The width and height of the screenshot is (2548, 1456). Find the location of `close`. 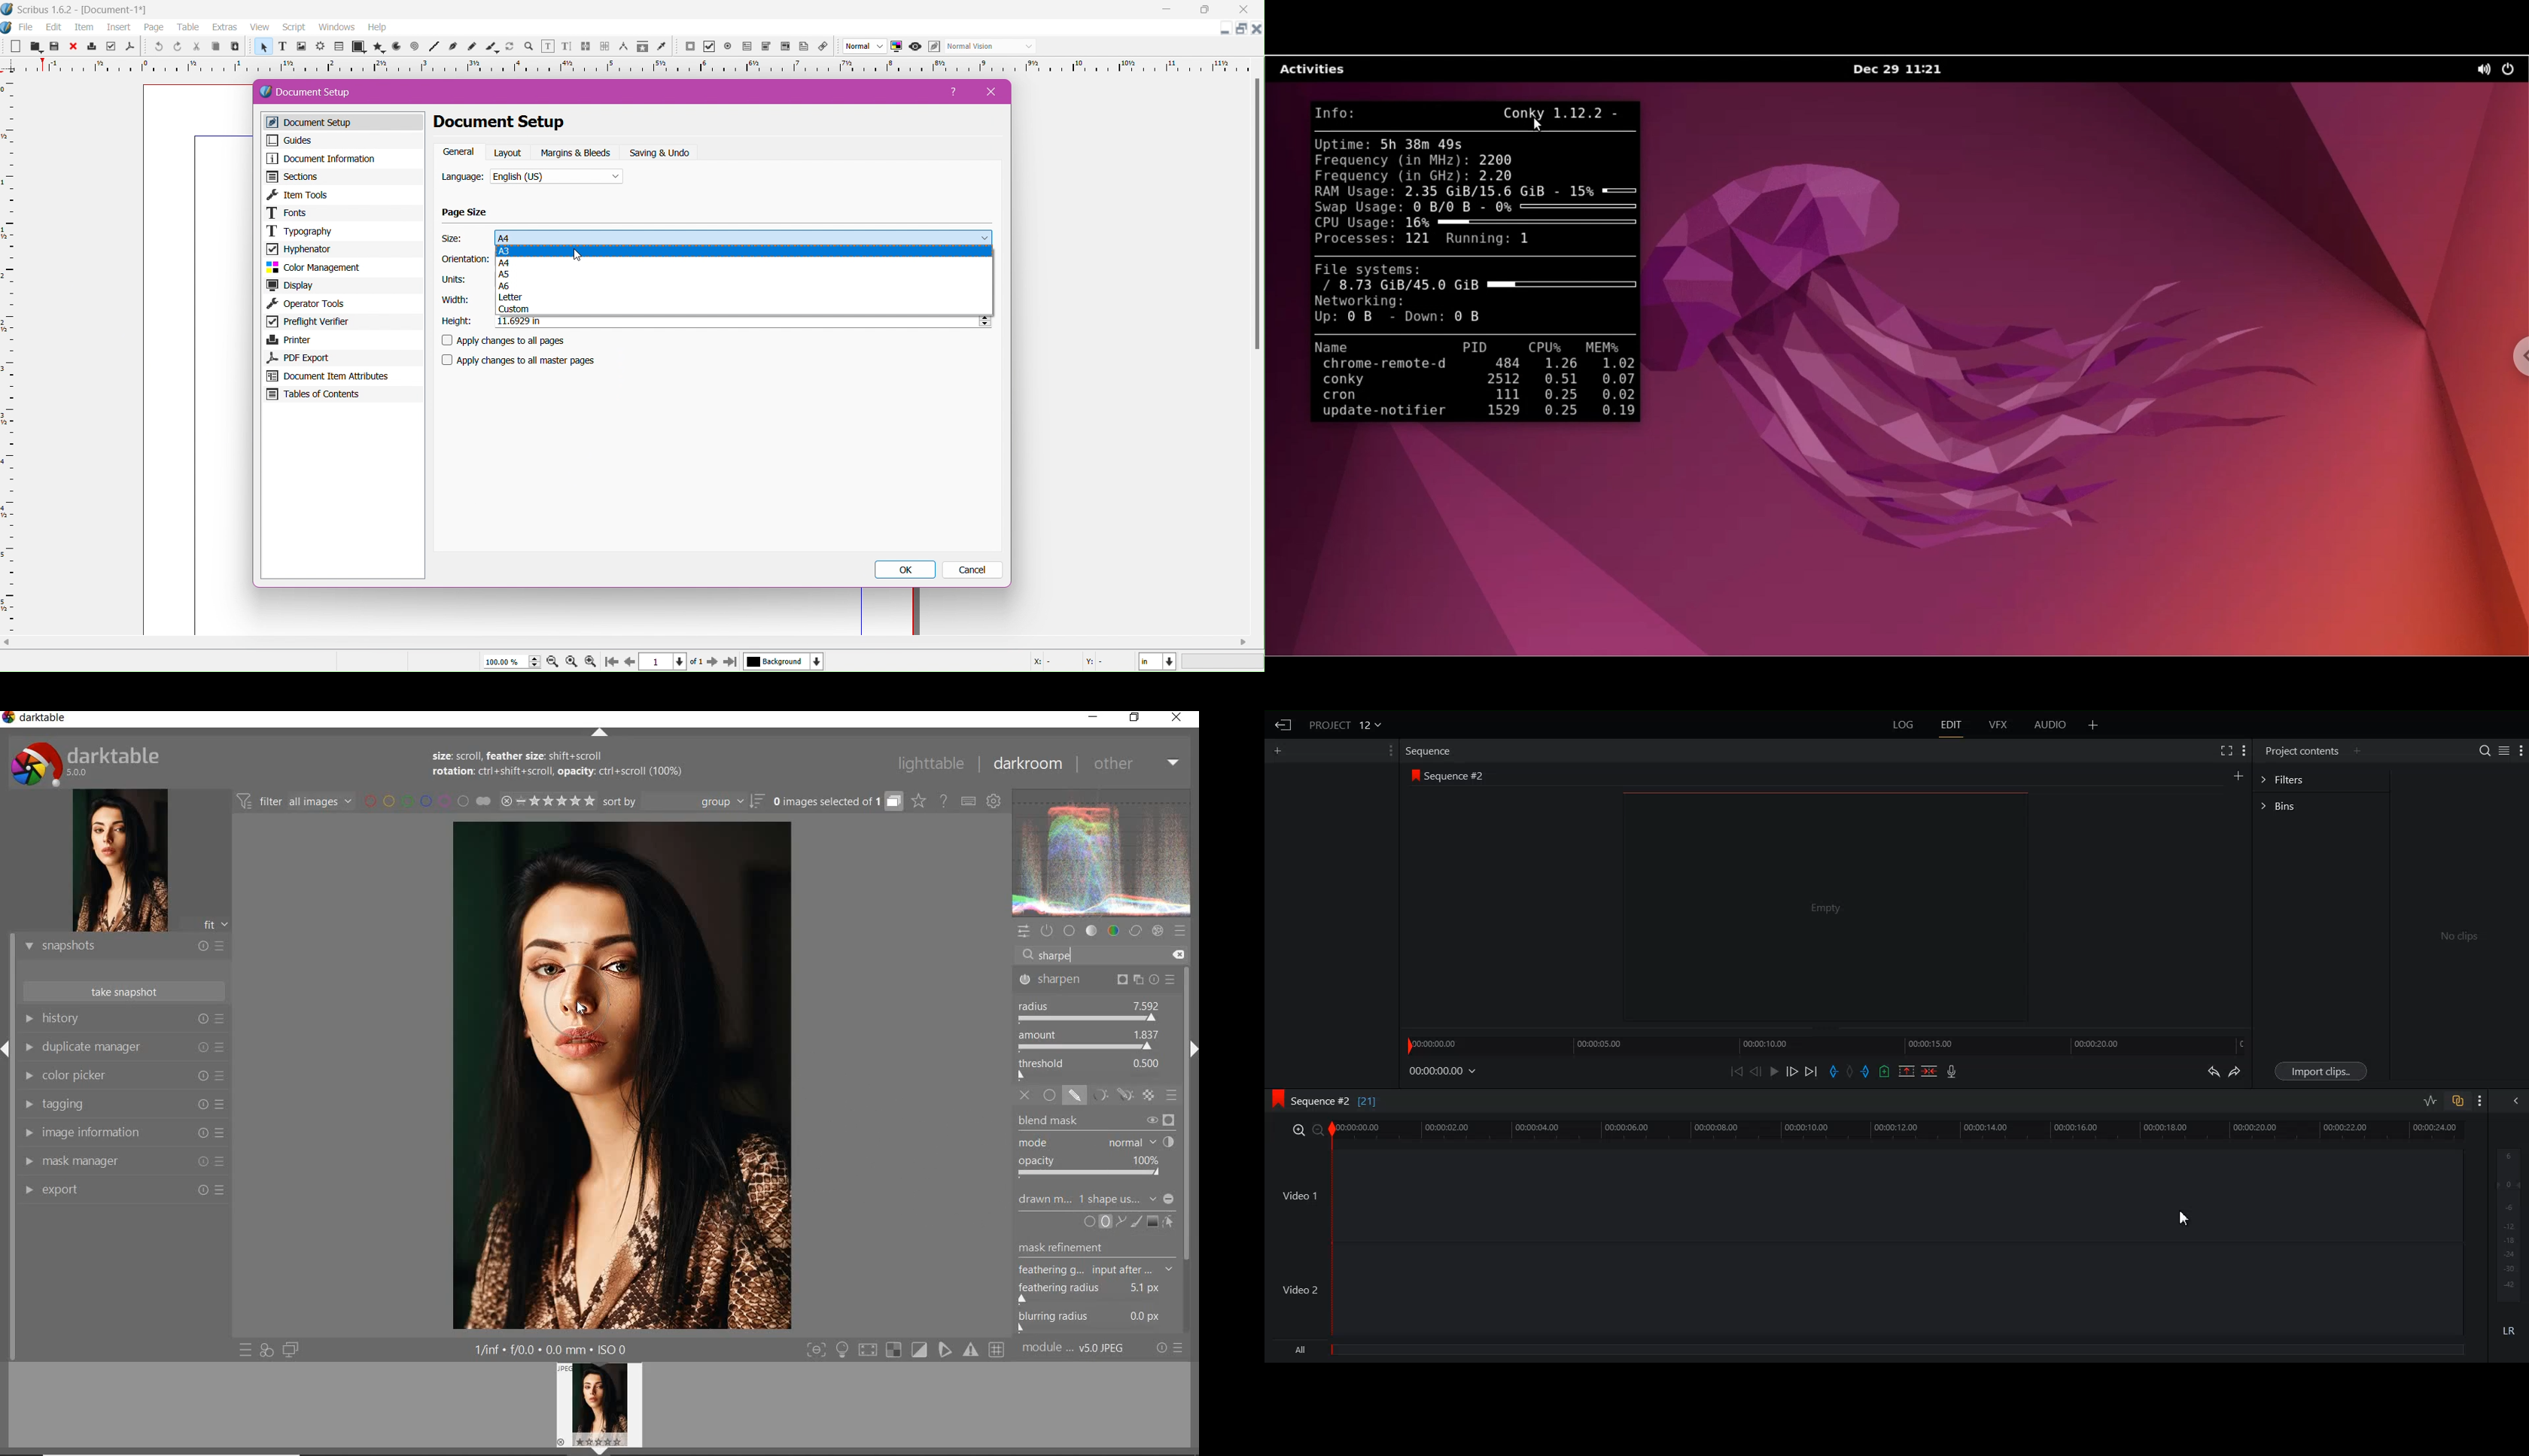

close is located at coordinates (73, 47).